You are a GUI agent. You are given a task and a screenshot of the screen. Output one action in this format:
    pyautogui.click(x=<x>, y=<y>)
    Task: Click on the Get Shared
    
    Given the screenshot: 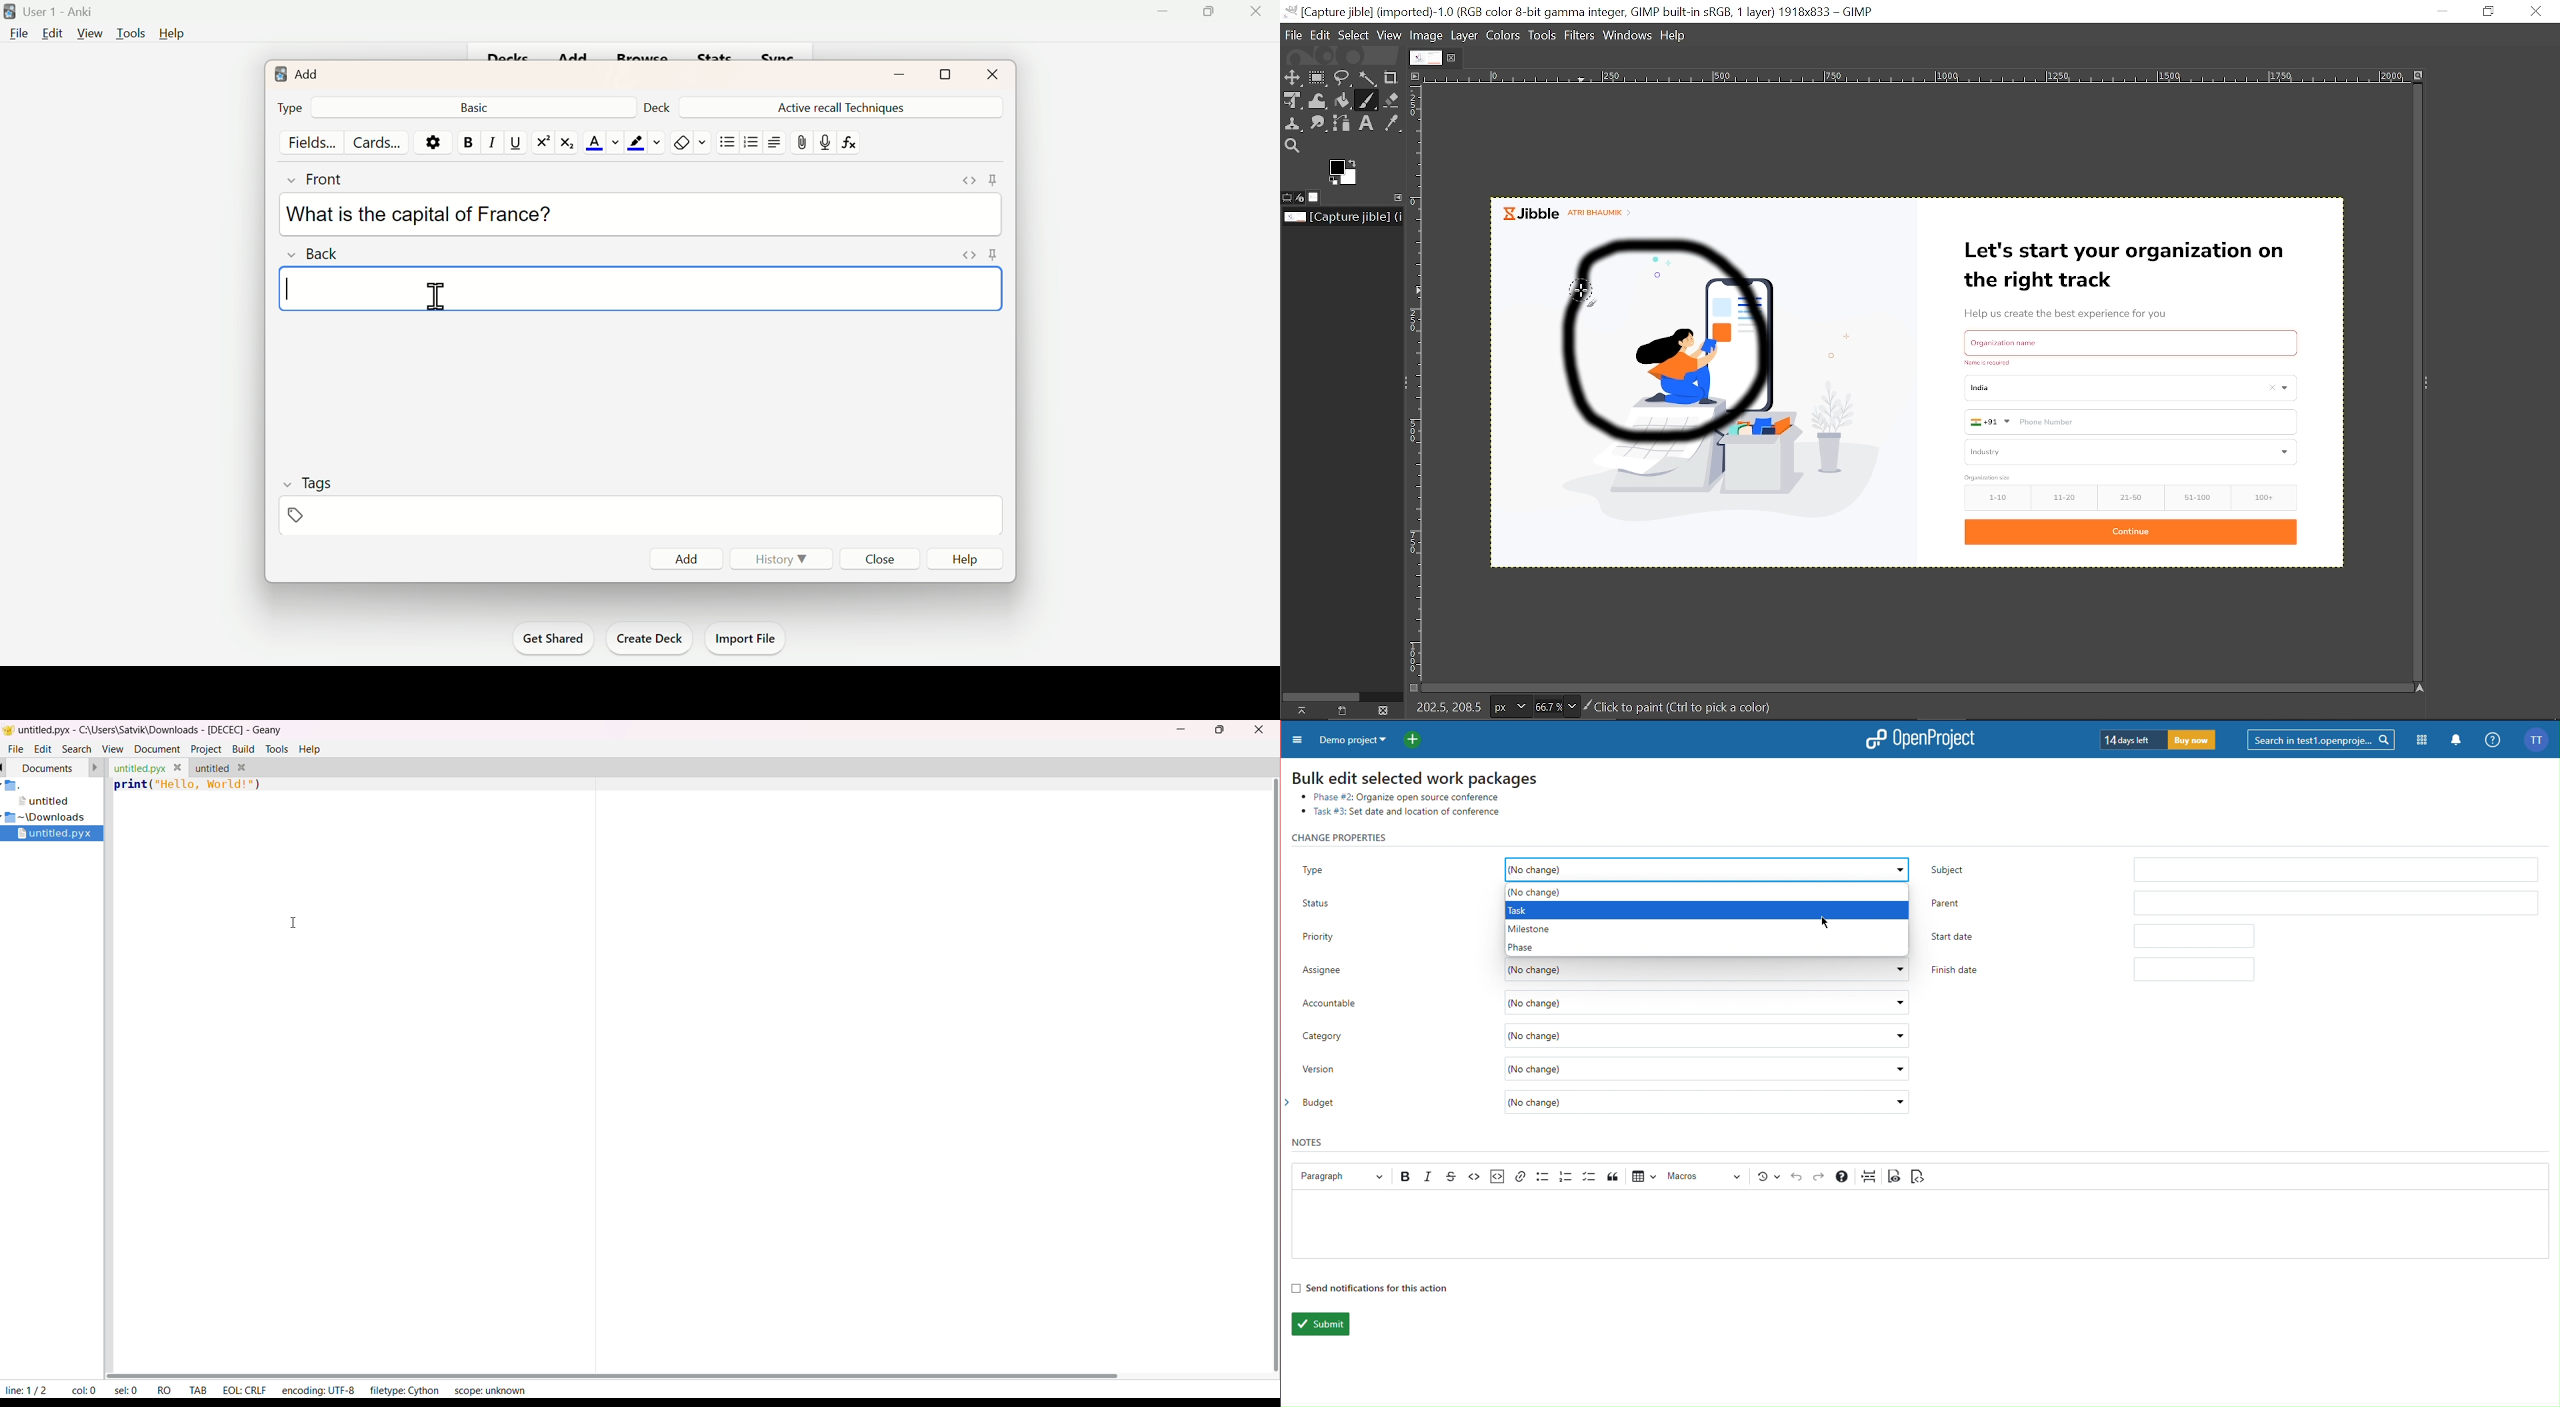 What is the action you would take?
    pyautogui.click(x=549, y=638)
    